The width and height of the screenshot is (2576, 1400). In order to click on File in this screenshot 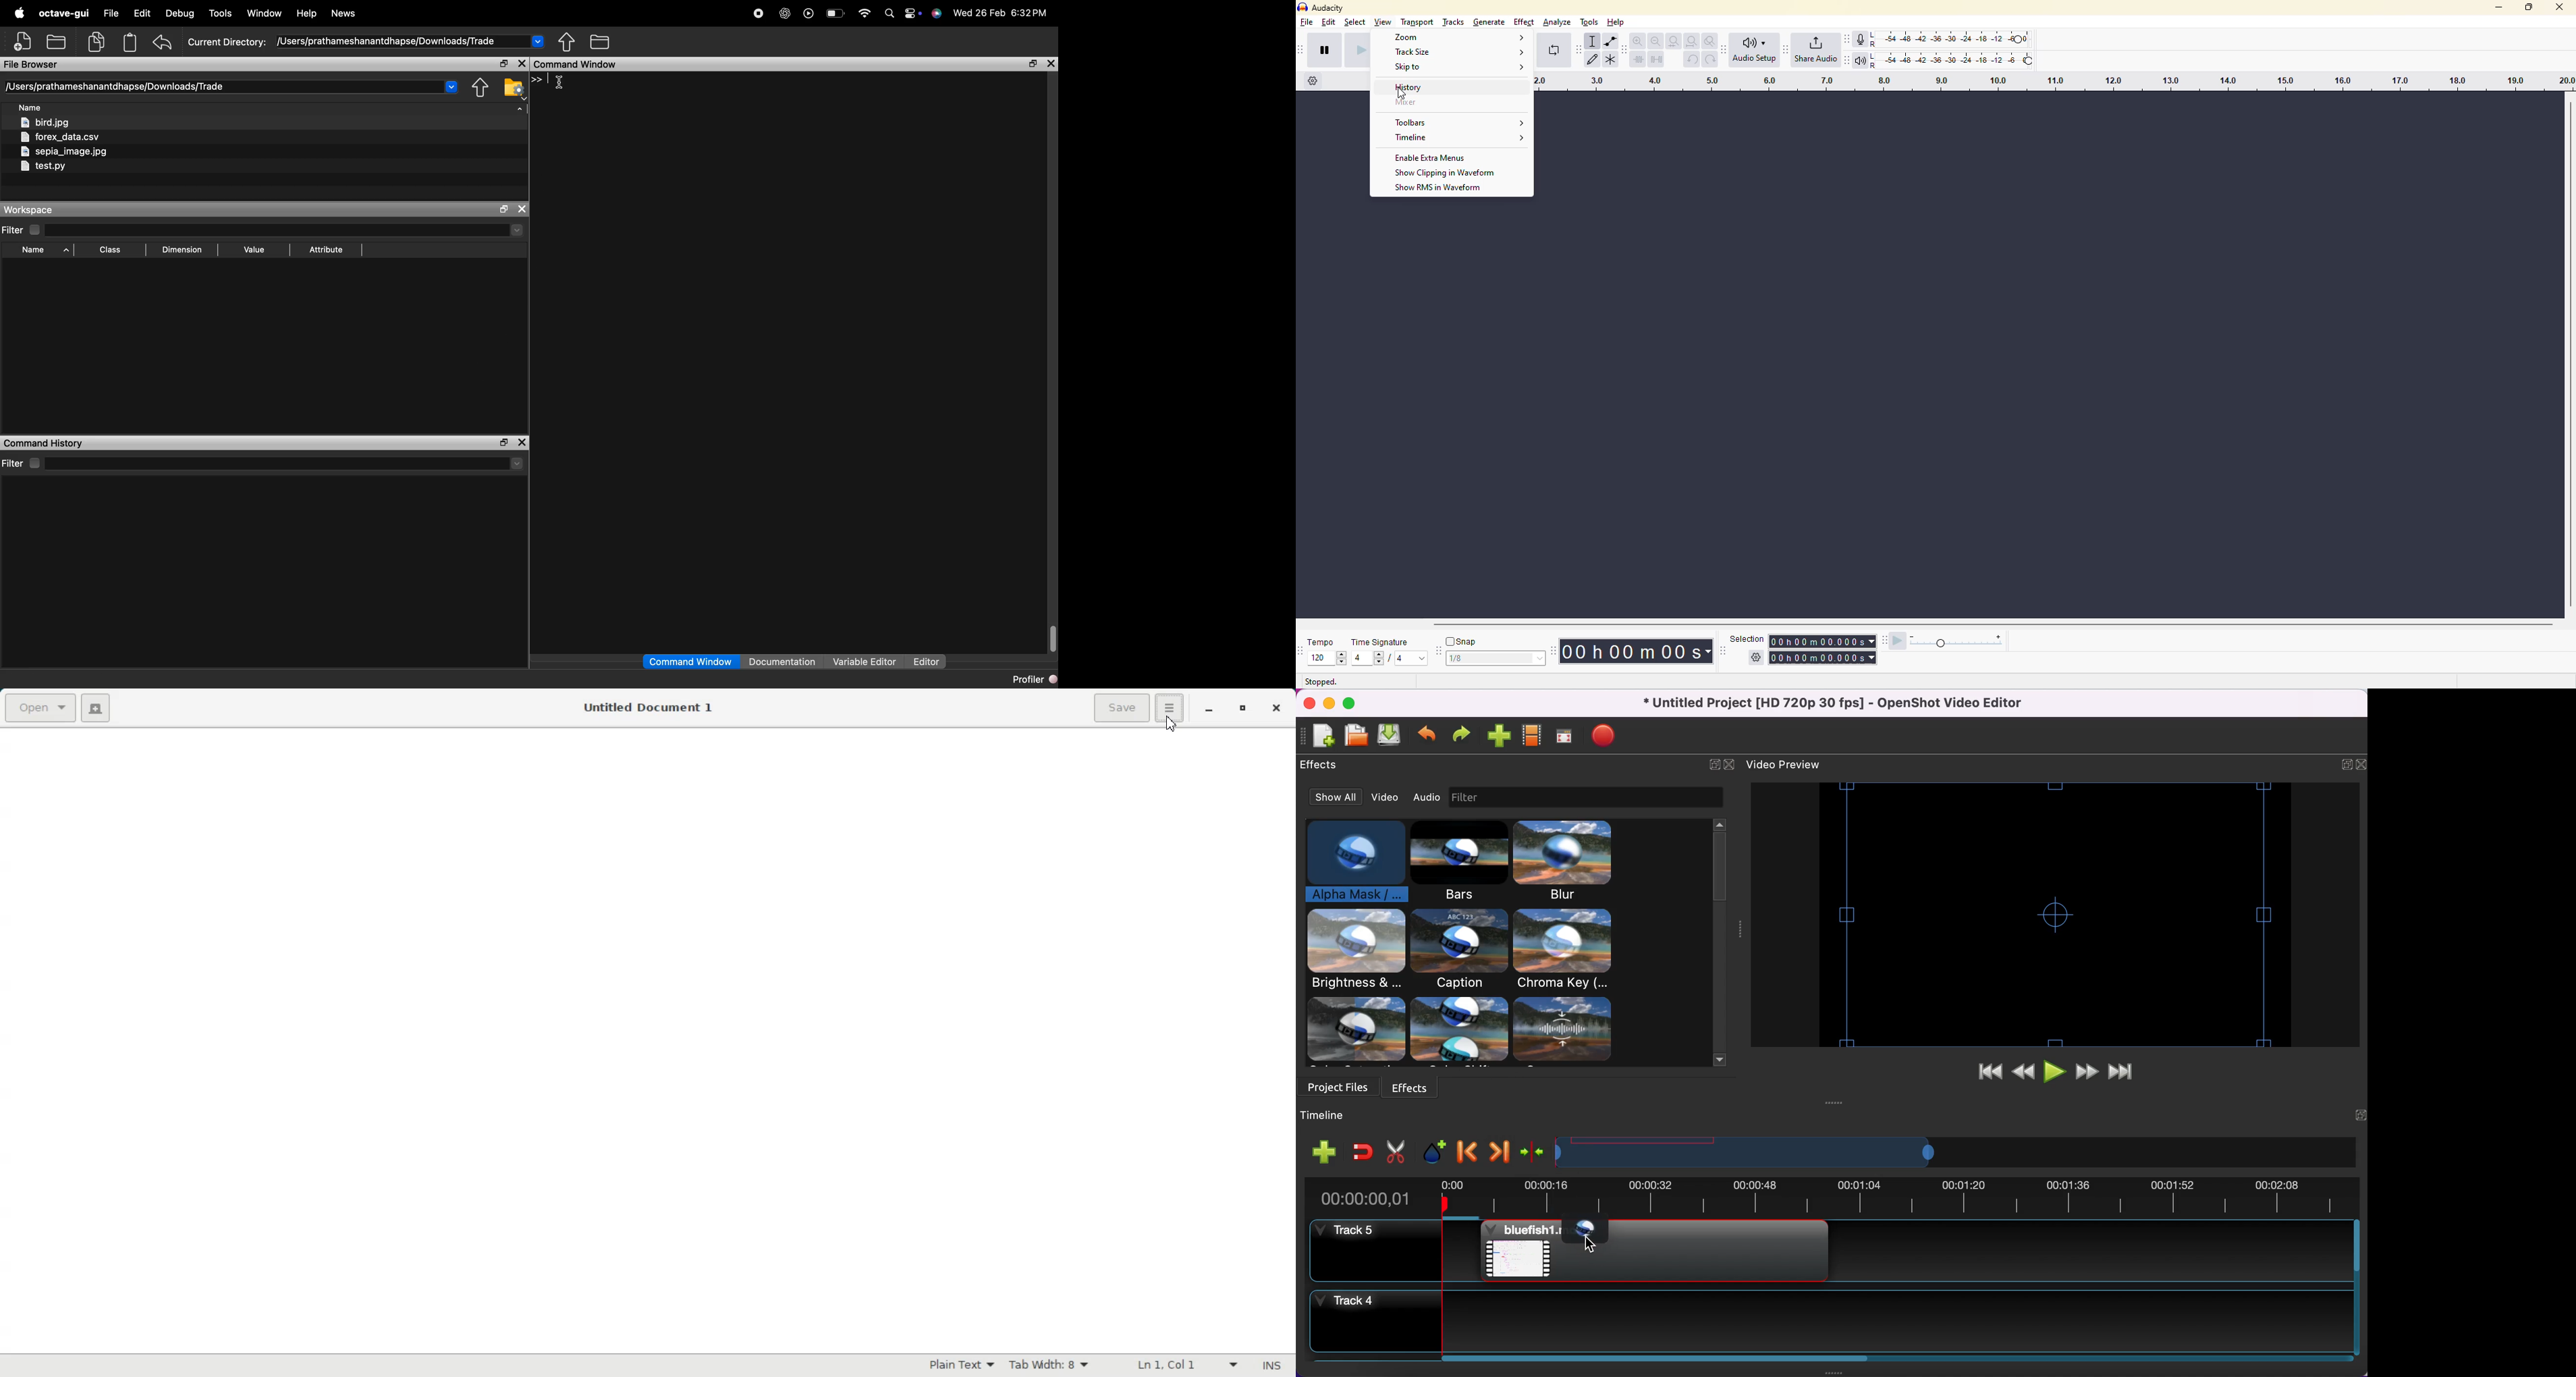, I will do `click(109, 14)`.